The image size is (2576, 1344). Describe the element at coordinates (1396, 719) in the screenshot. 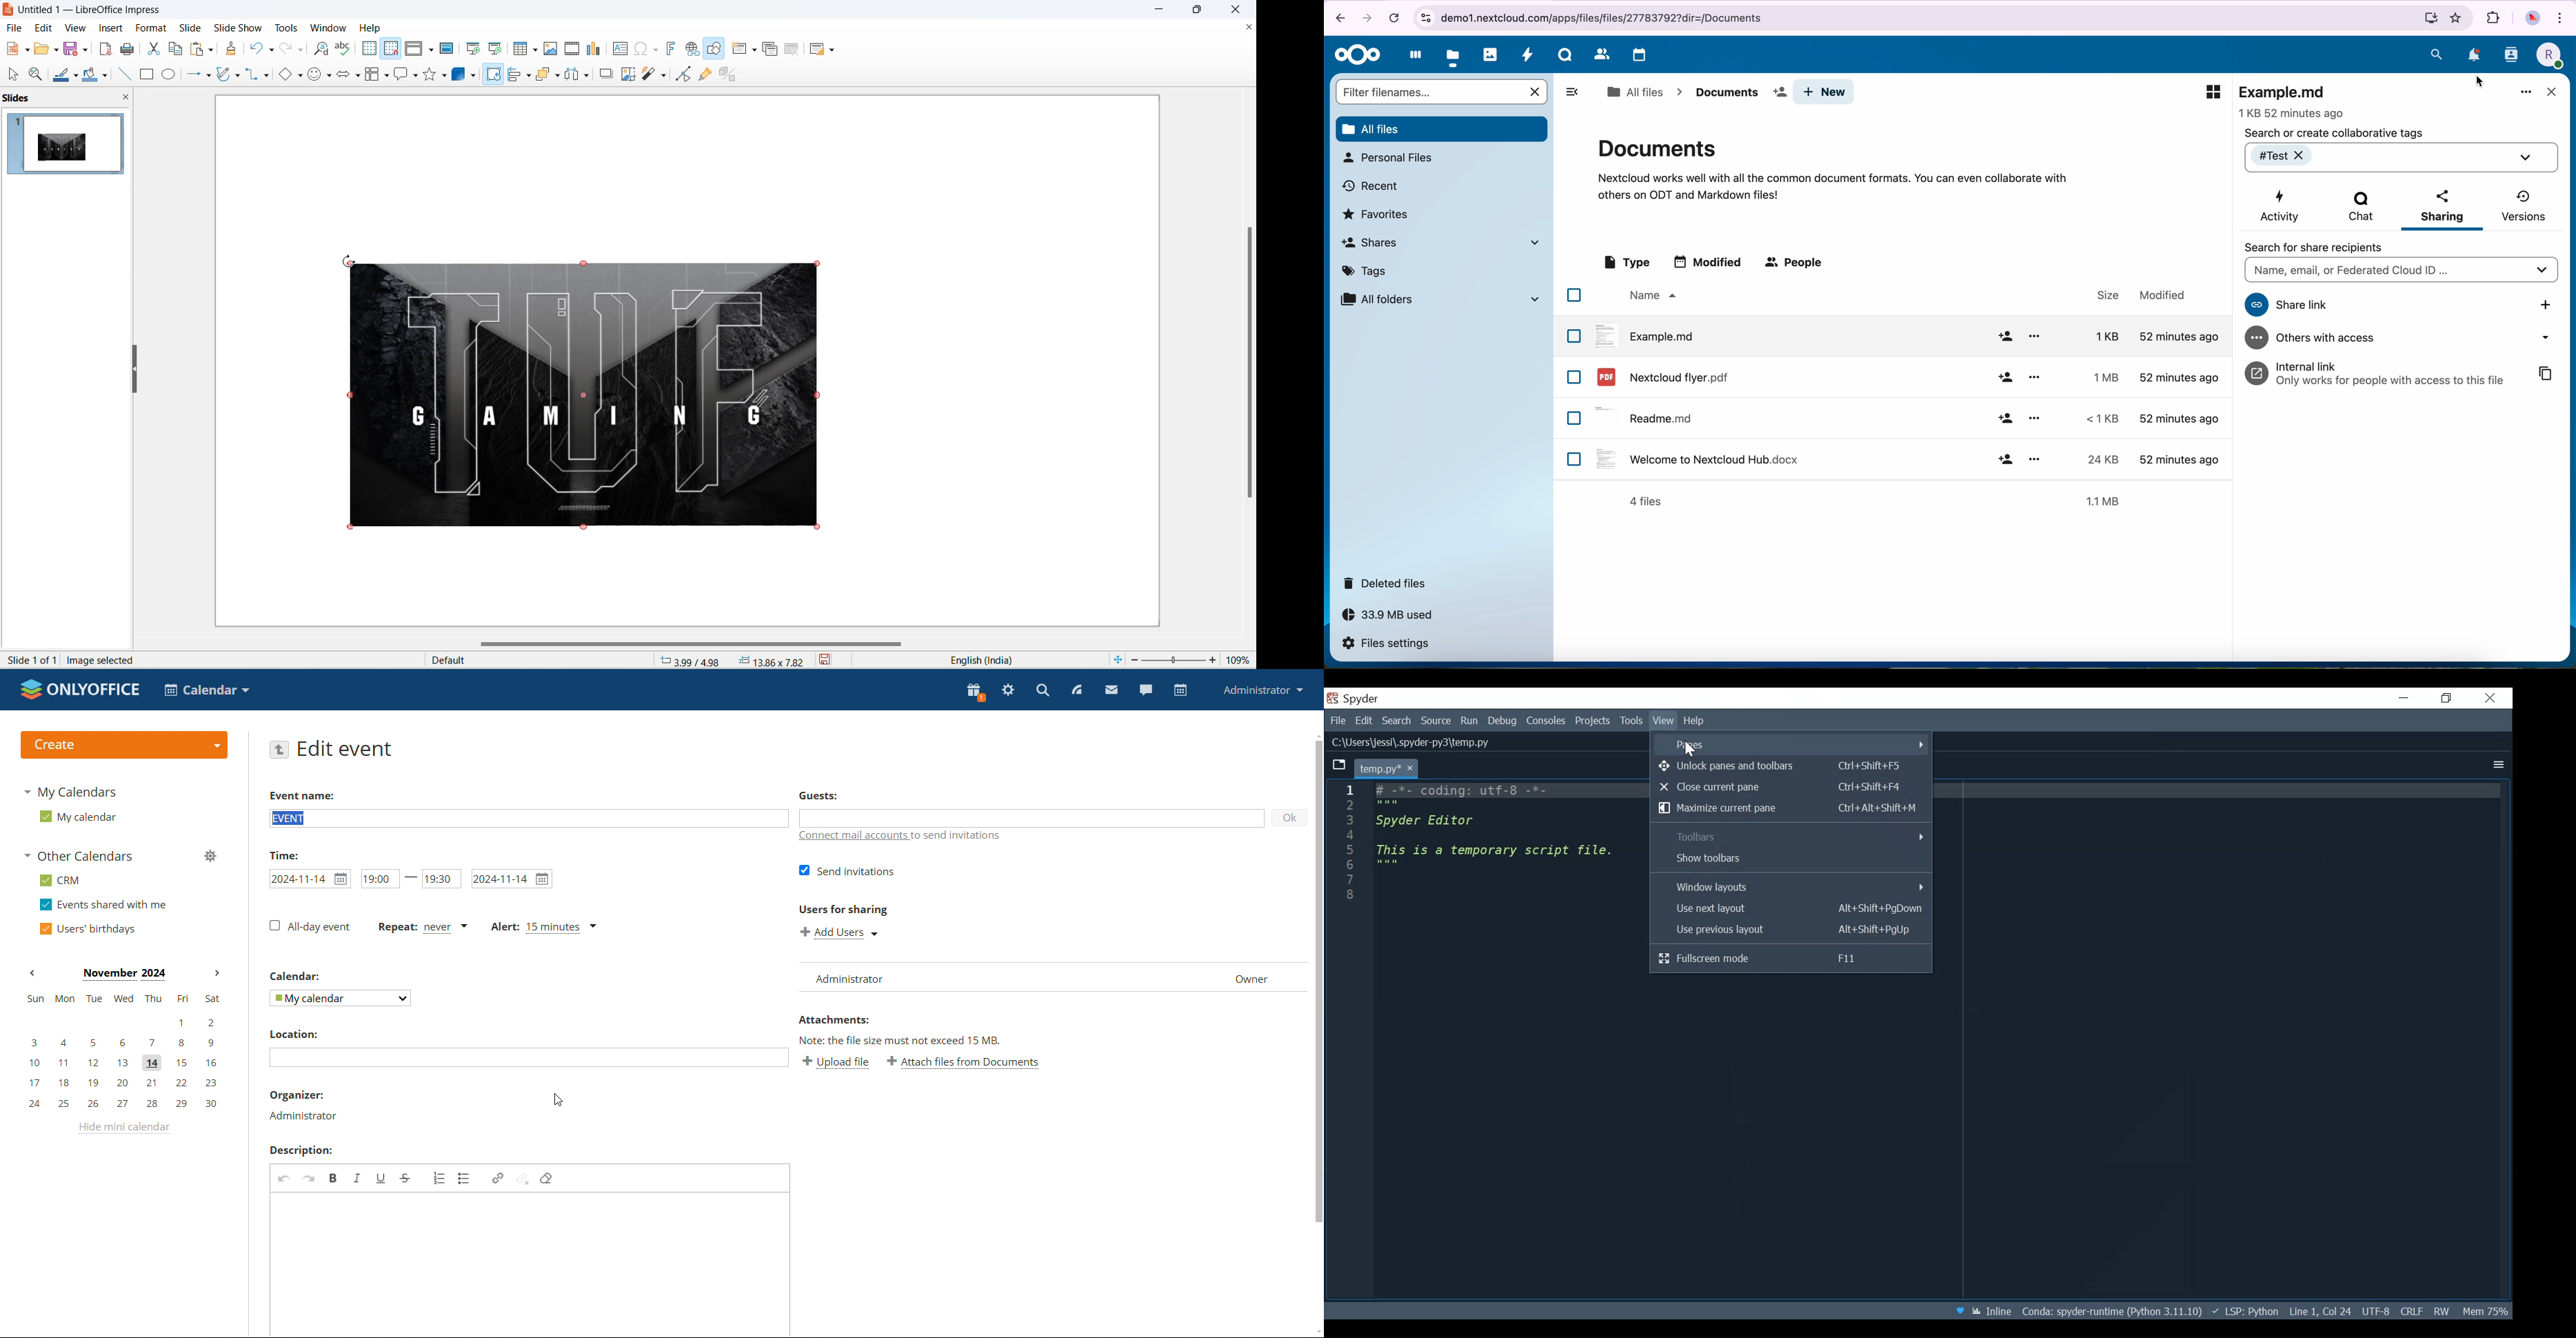

I see `Search` at that location.